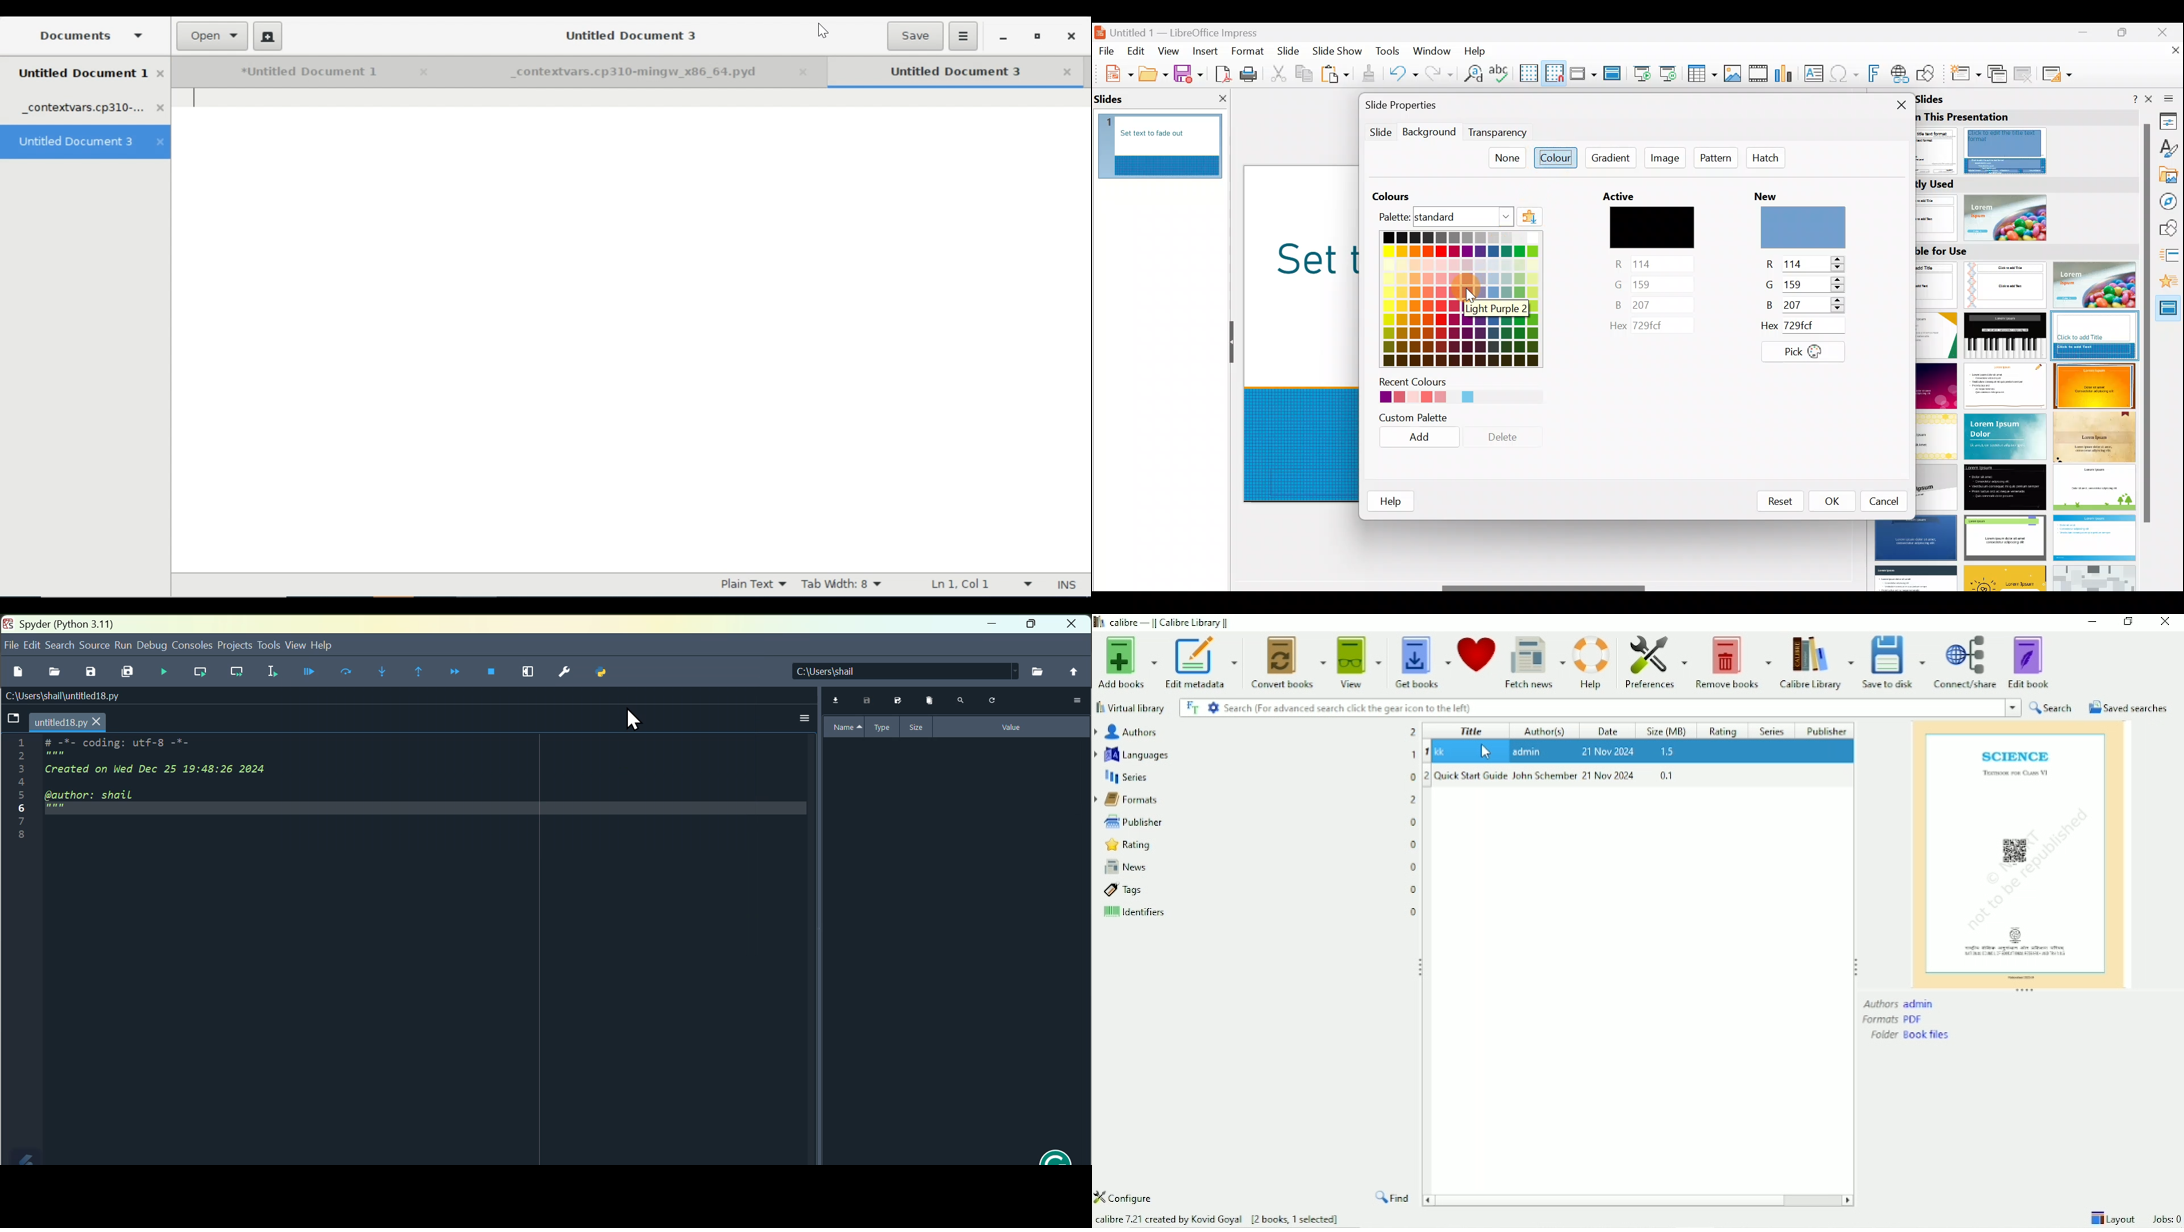 The image size is (2184, 1232). Describe the element at coordinates (1371, 74) in the screenshot. I see `Clone formatting` at that location.